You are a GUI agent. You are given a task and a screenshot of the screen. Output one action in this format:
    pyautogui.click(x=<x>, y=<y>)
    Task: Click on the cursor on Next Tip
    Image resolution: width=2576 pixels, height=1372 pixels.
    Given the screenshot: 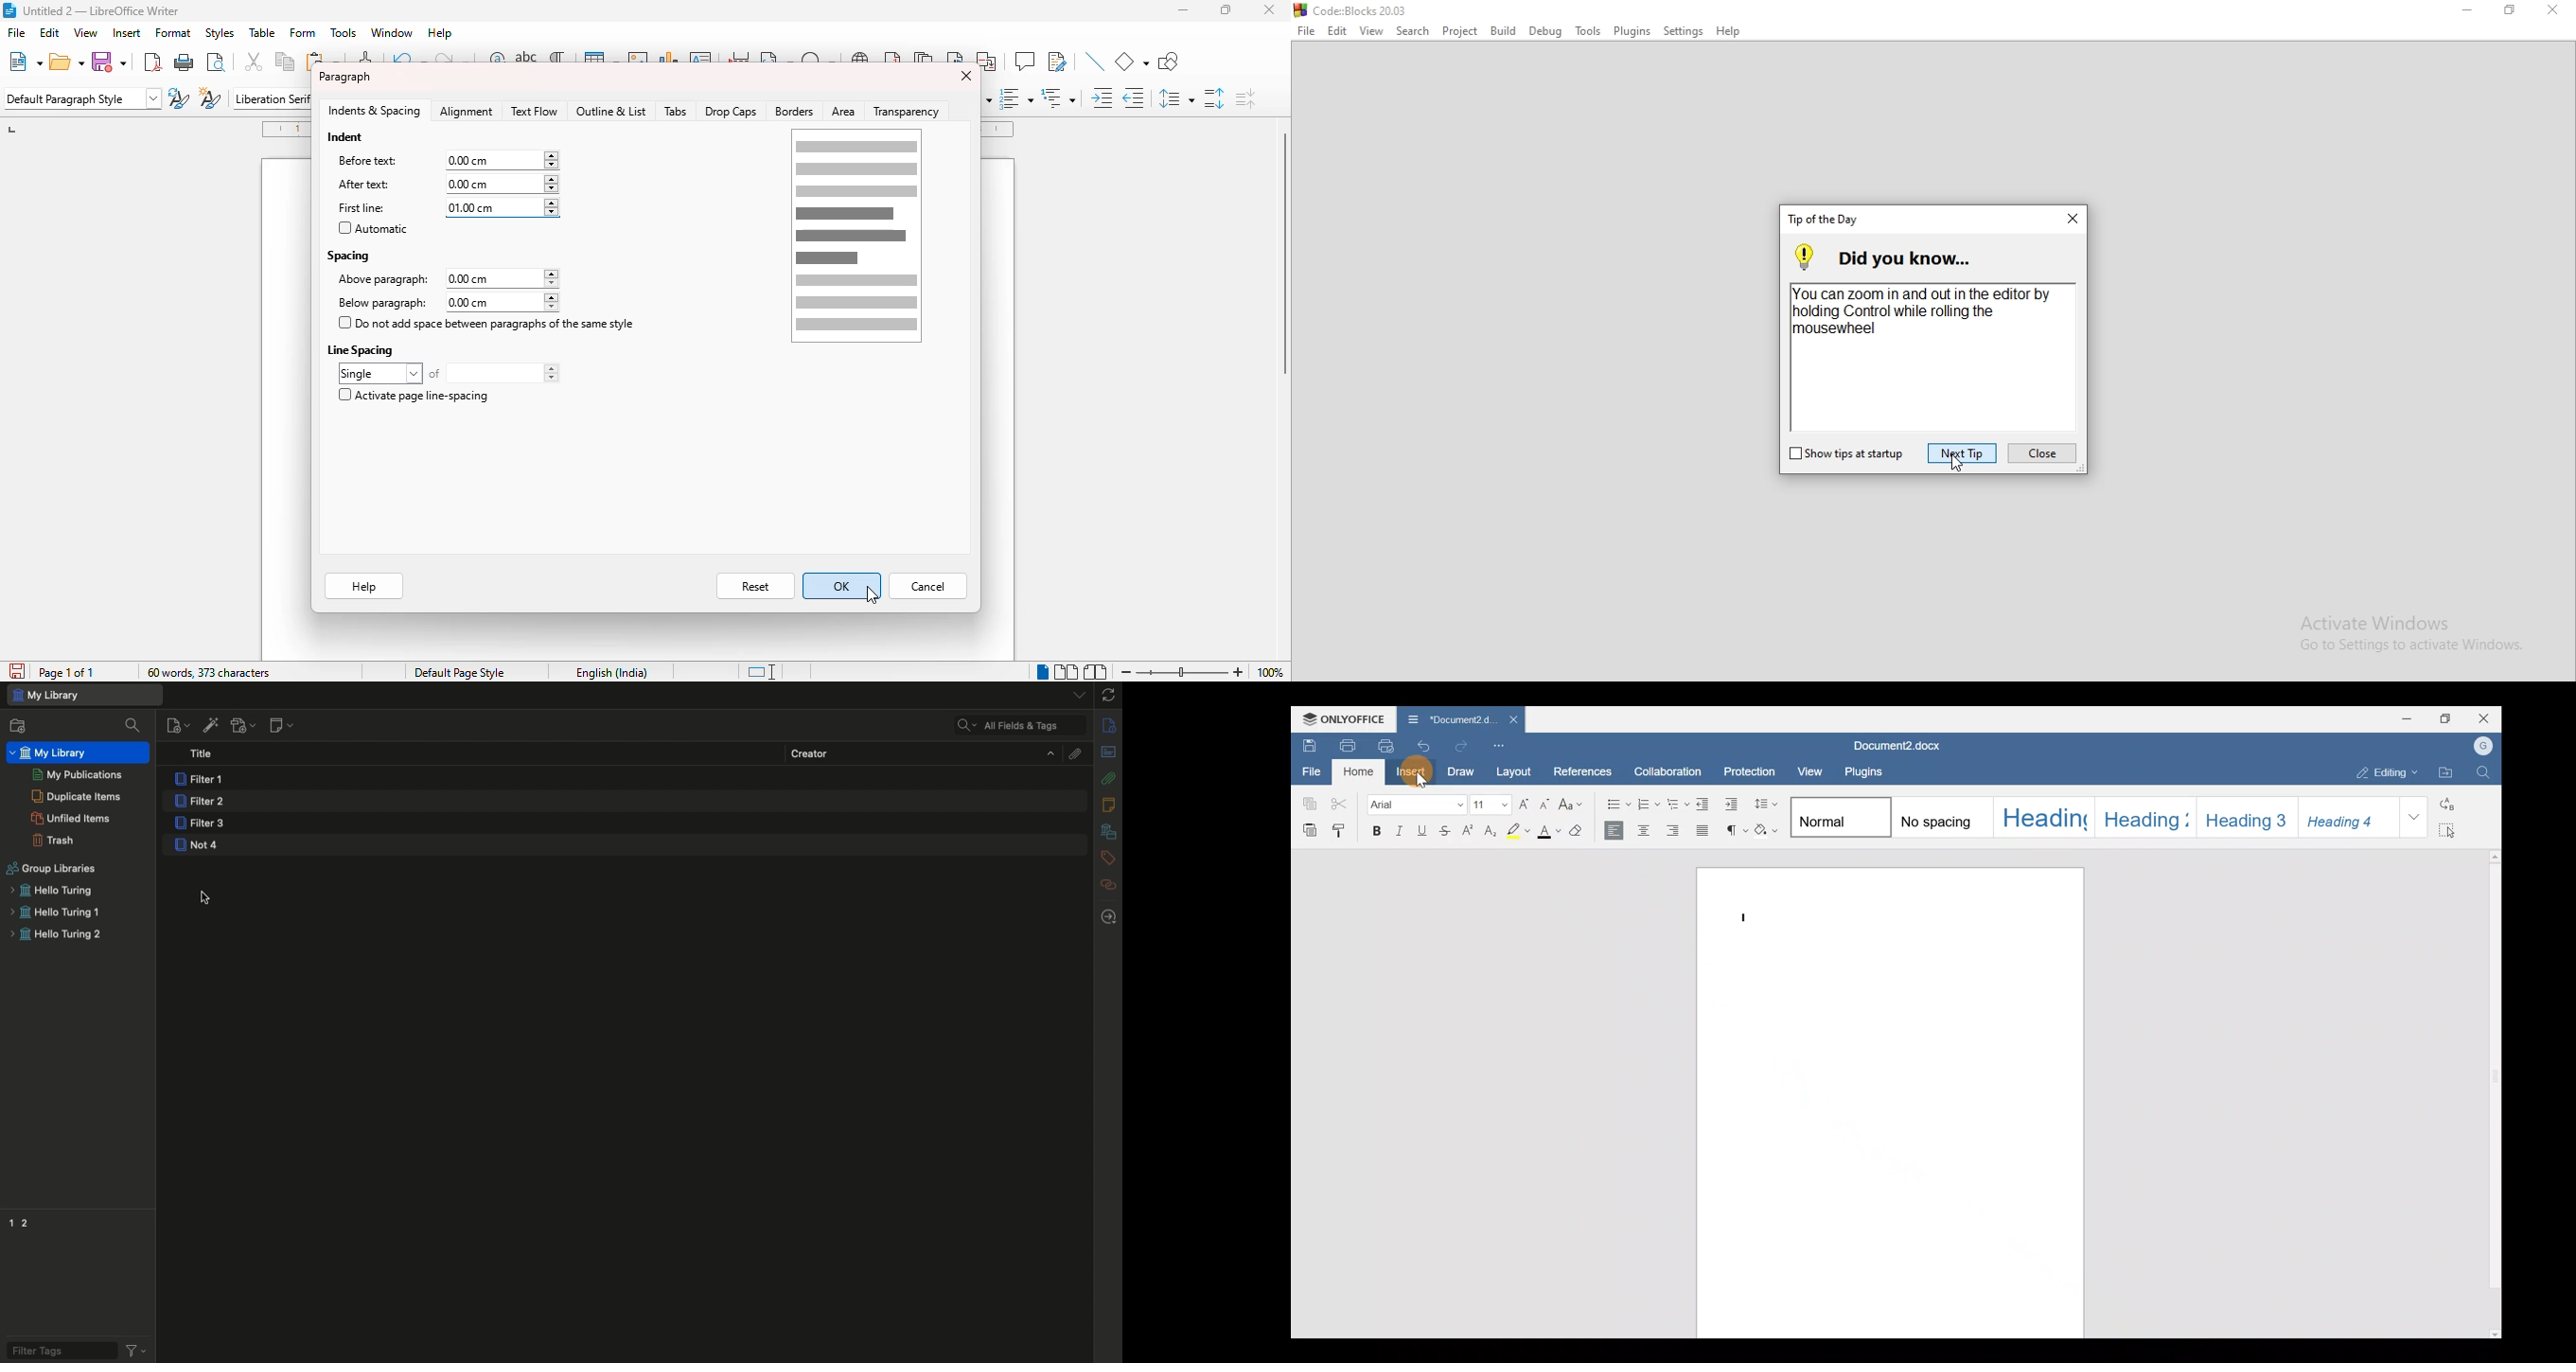 What is the action you would take?
    pyautogui.click(x=1958, y=465)
    